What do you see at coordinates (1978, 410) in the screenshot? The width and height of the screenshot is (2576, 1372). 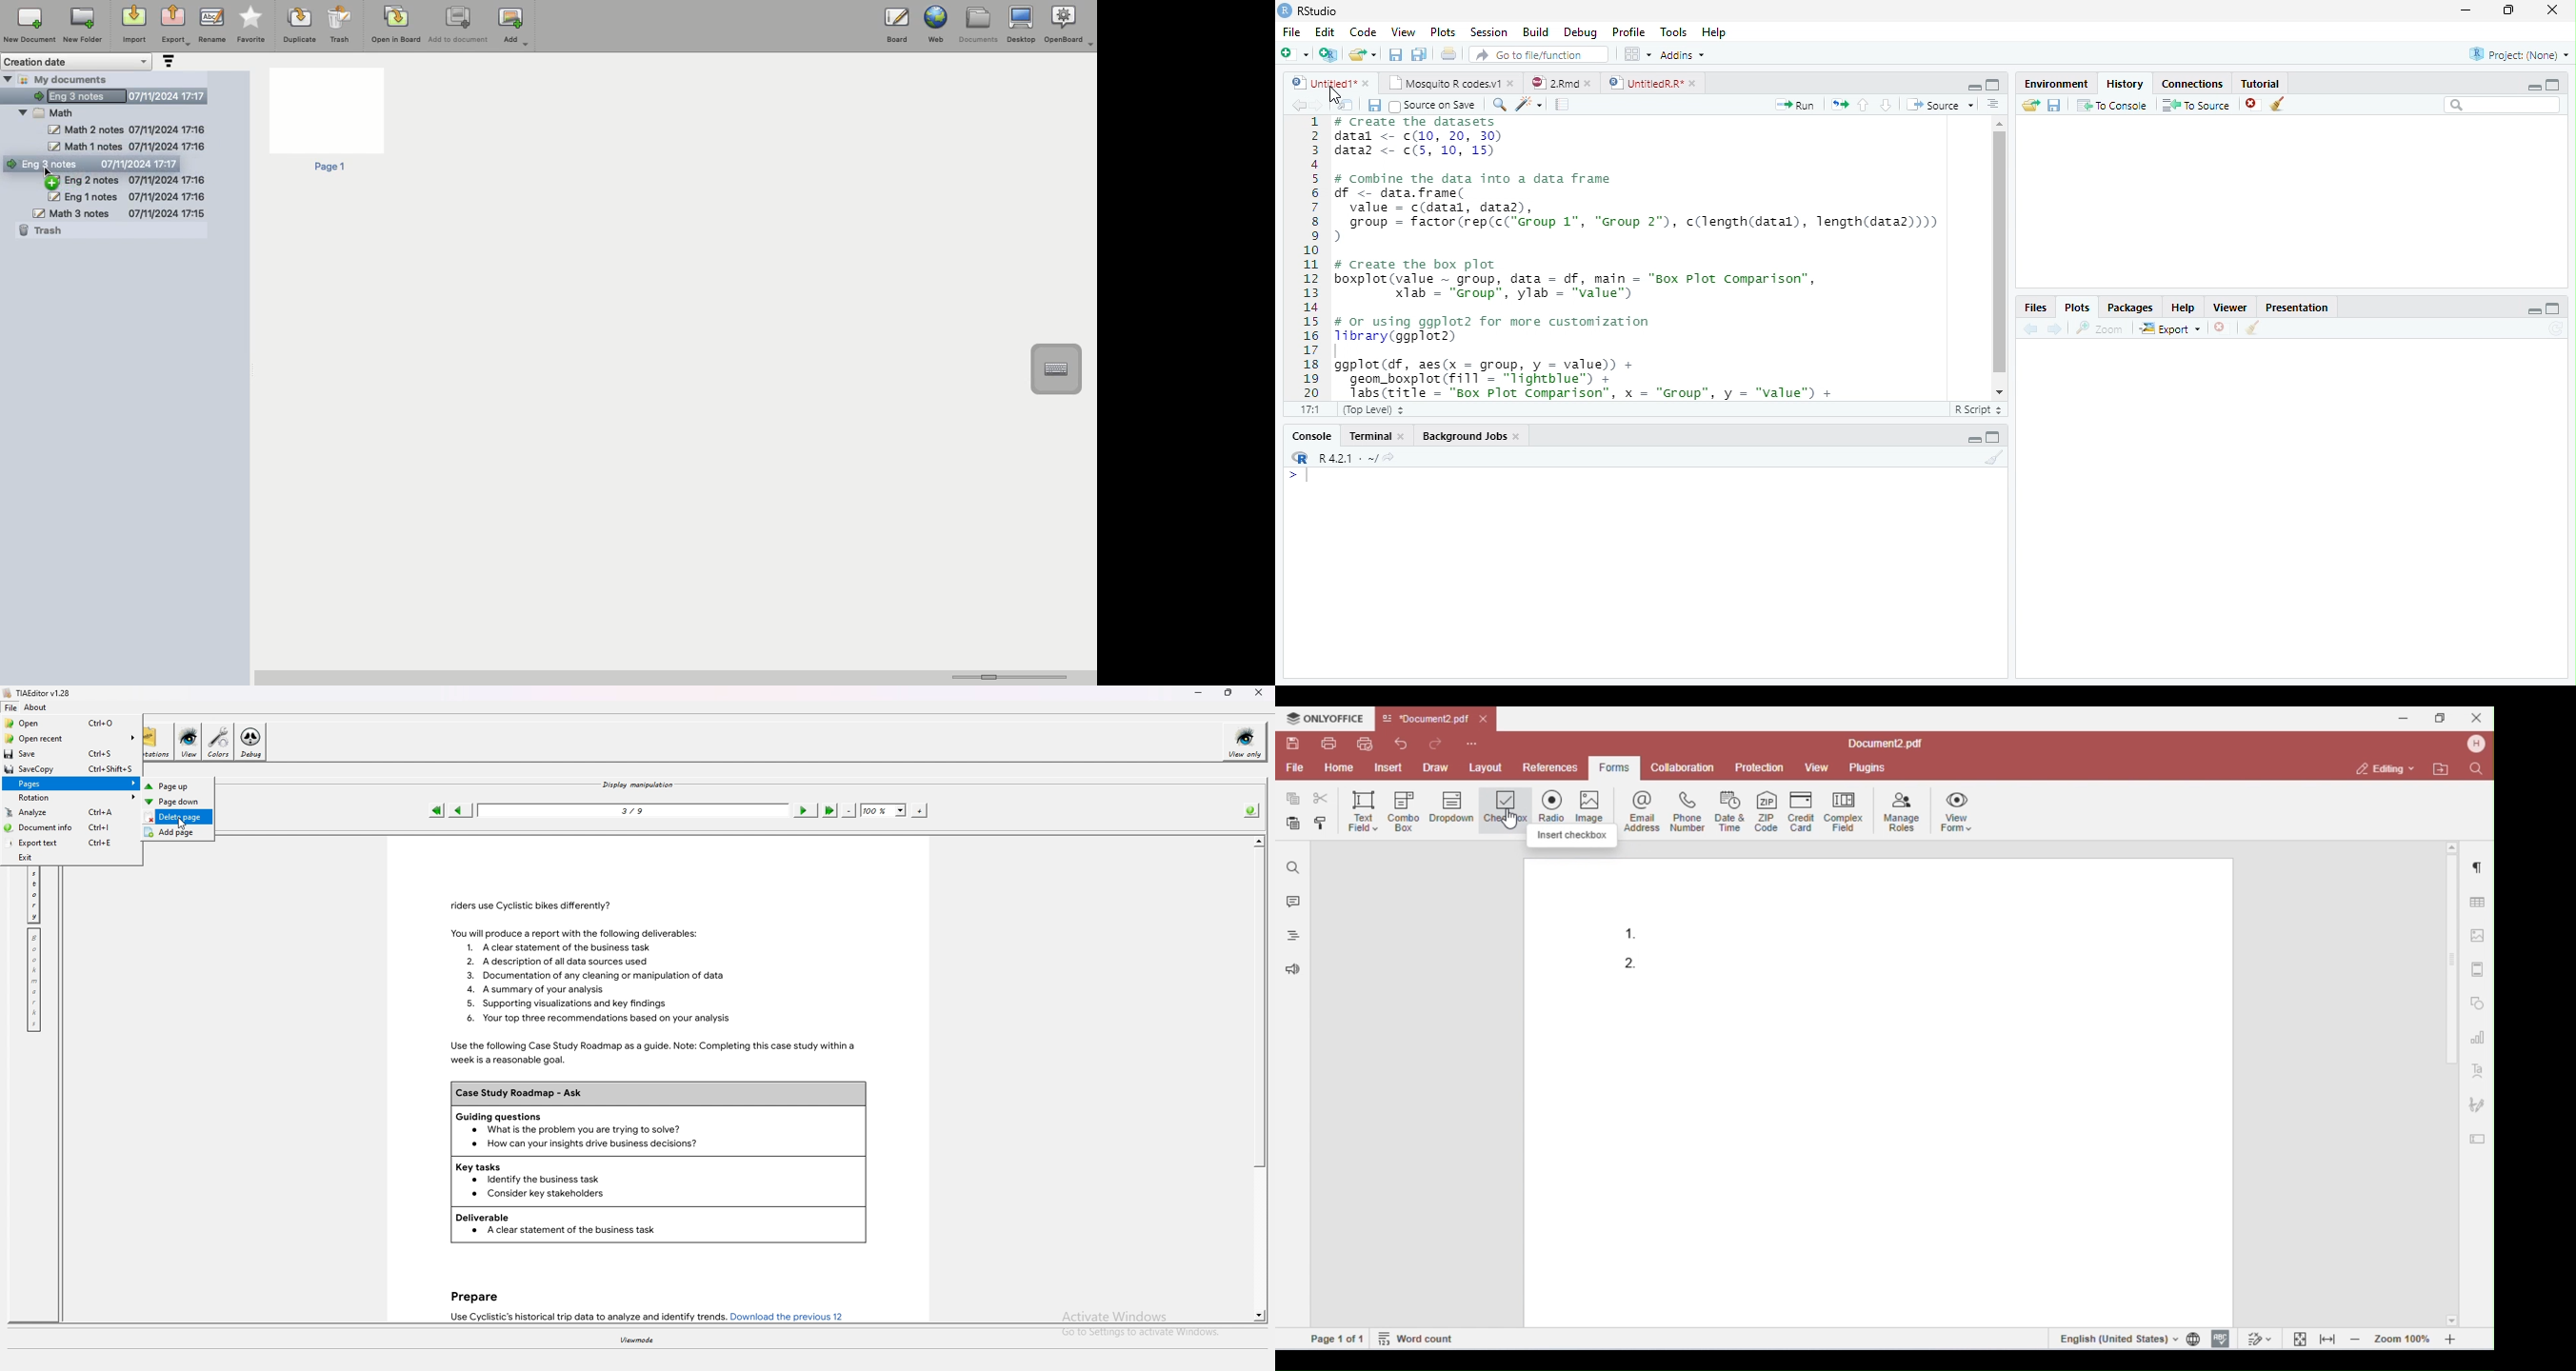 I see `R Script` at bounding box center [1978, 410].